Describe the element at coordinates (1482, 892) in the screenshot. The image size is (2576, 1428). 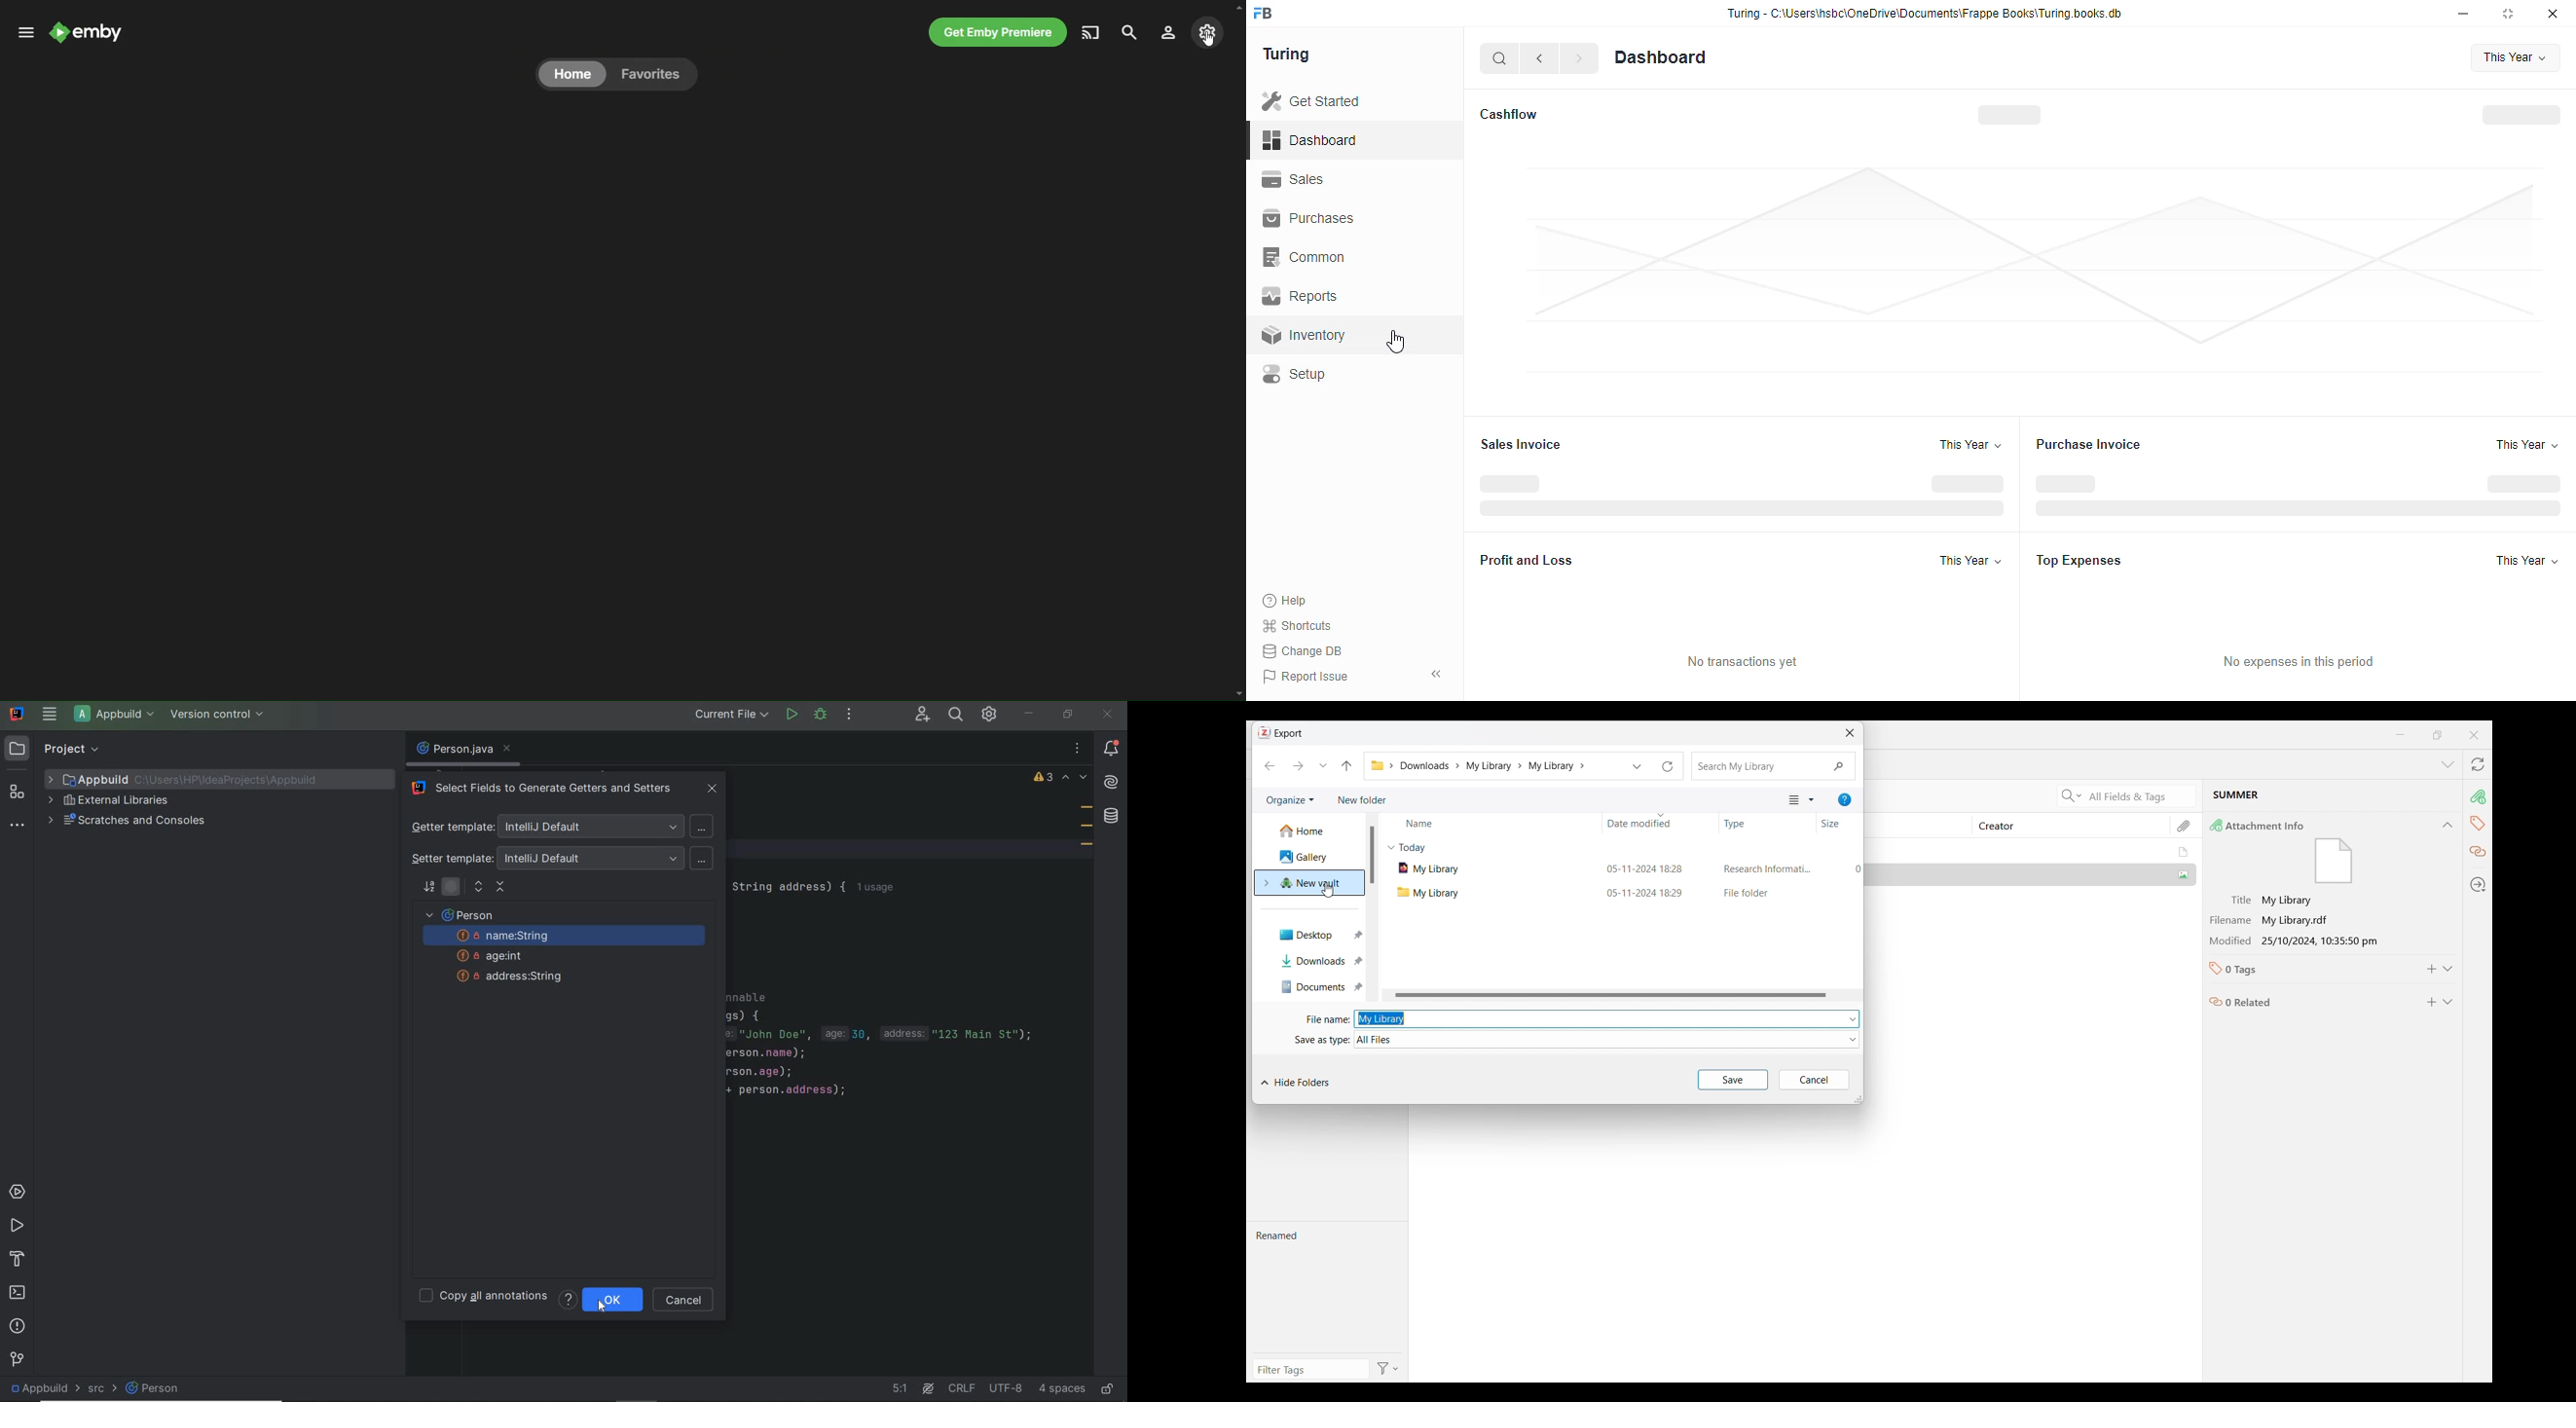
I see `My Library` at that location.